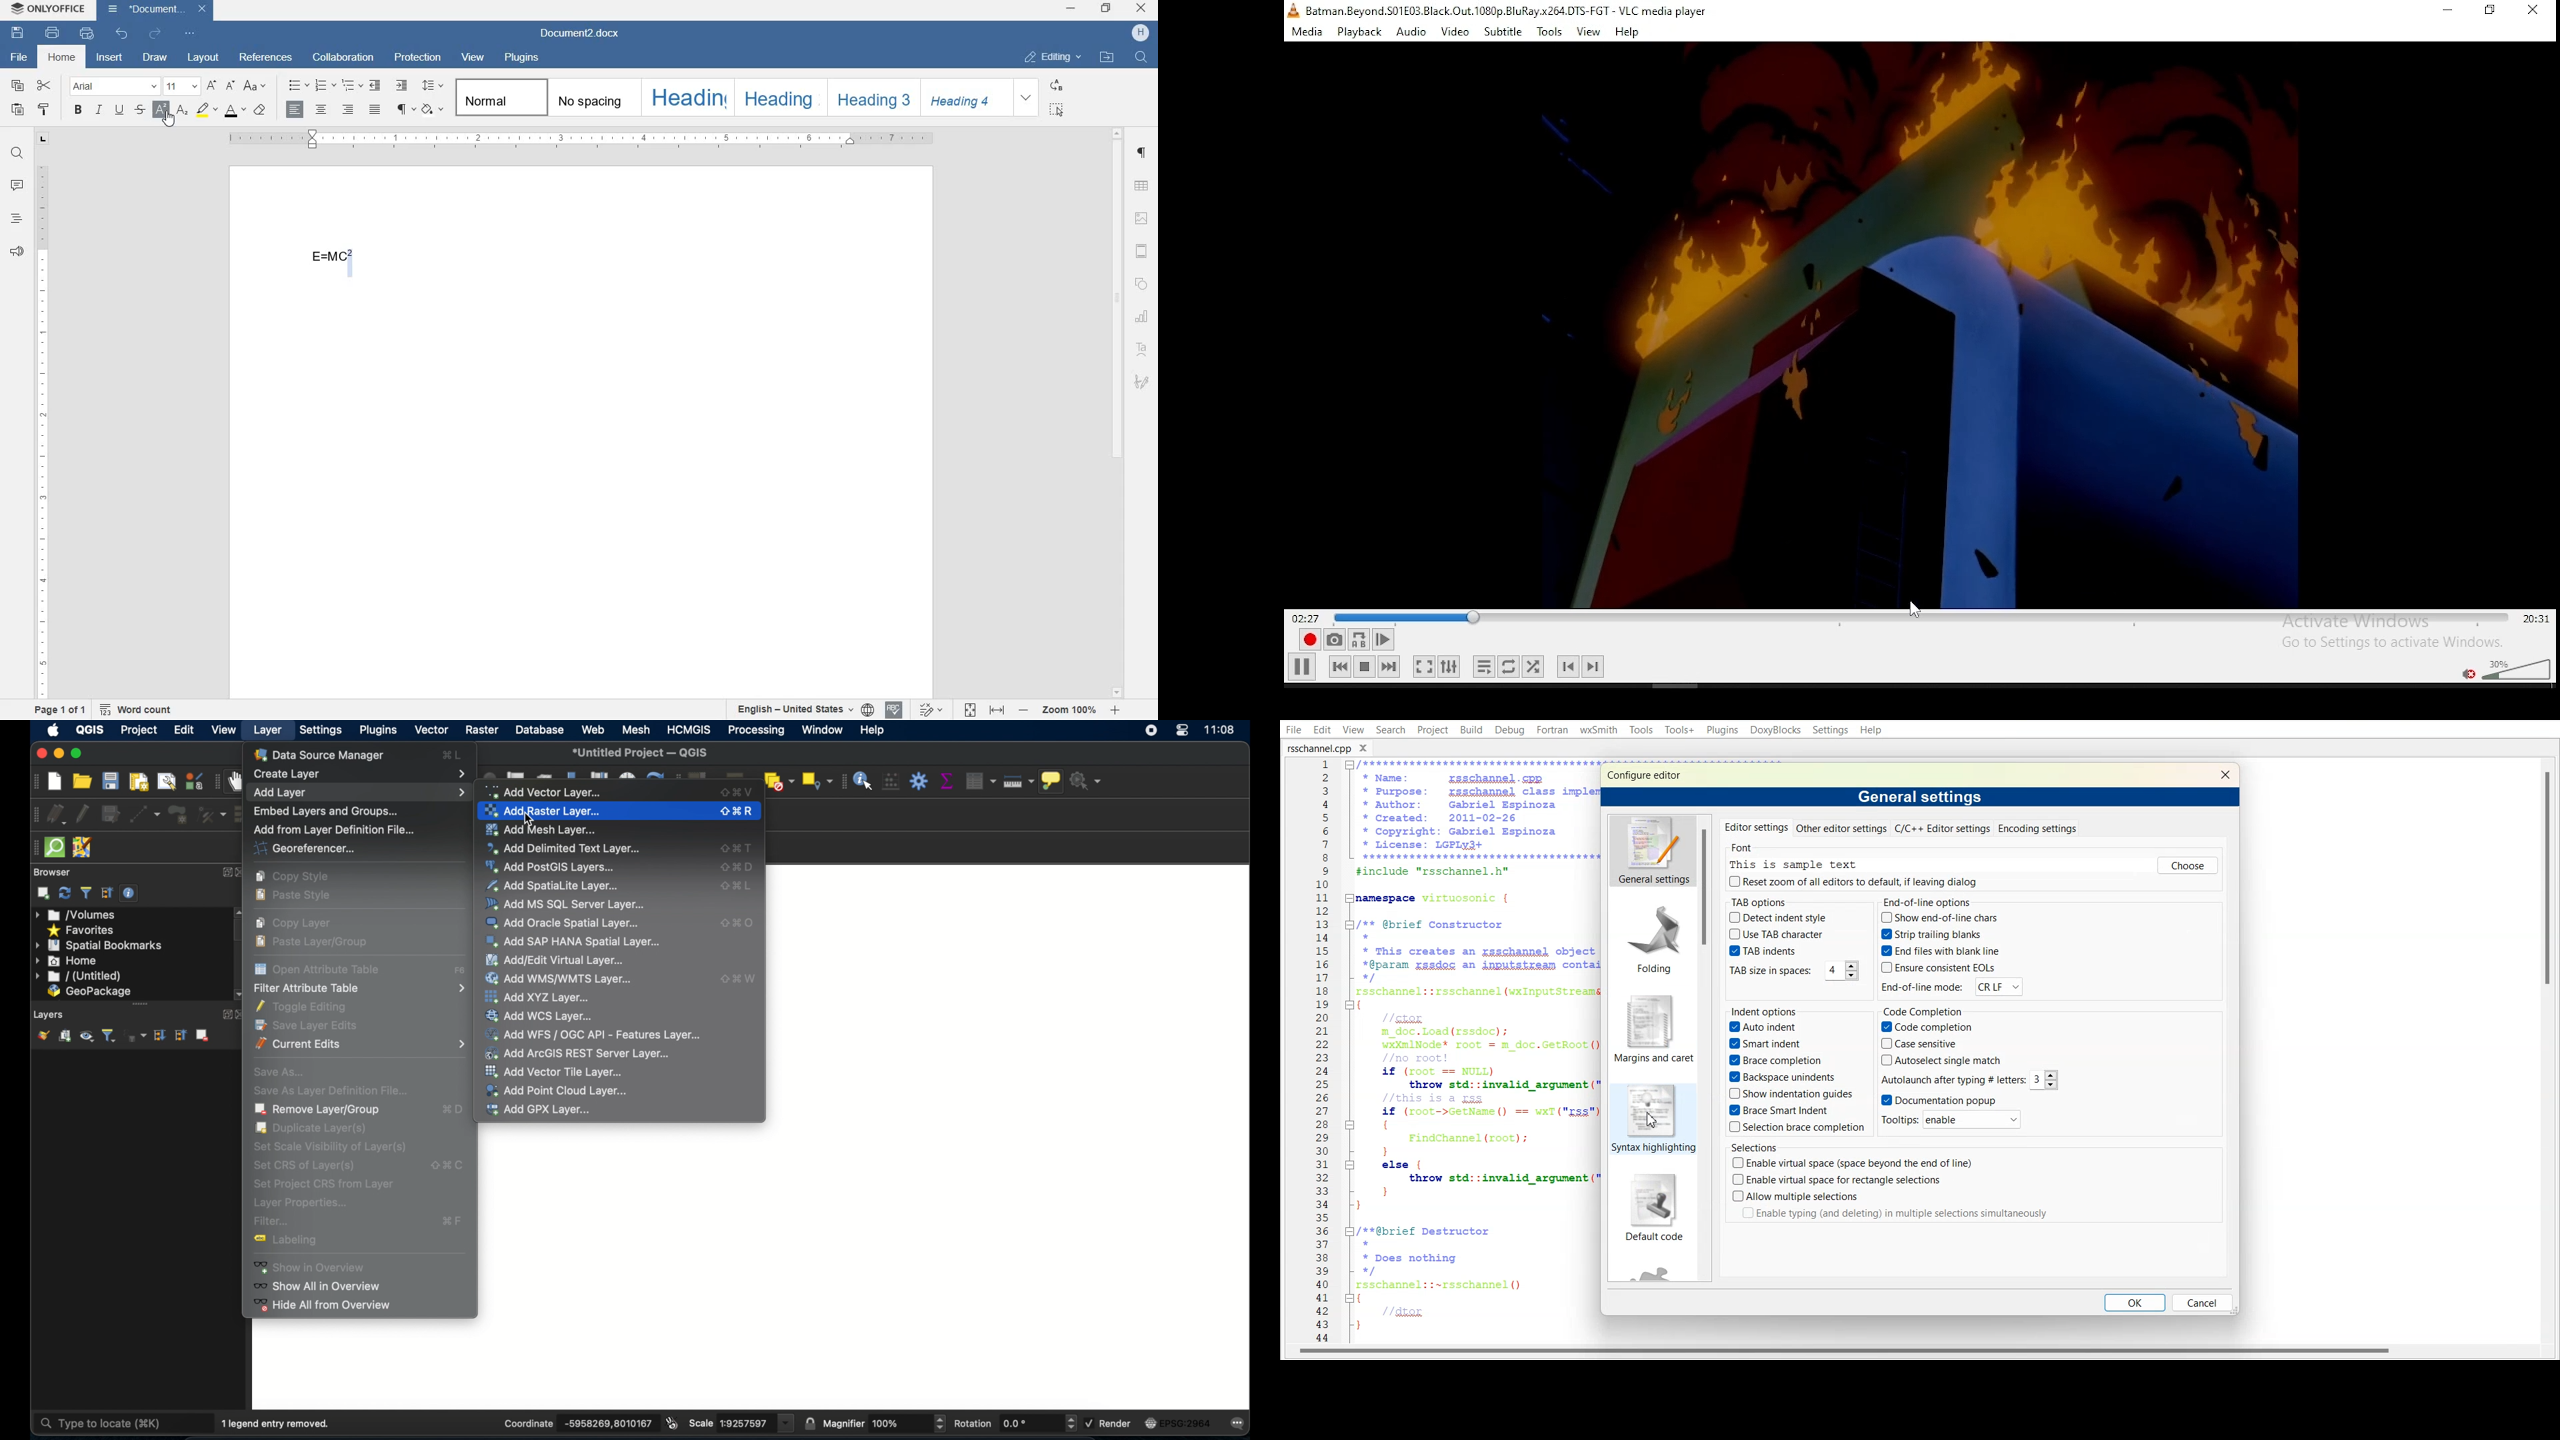  I want to click on set csr of layers, so click(446, 1163).